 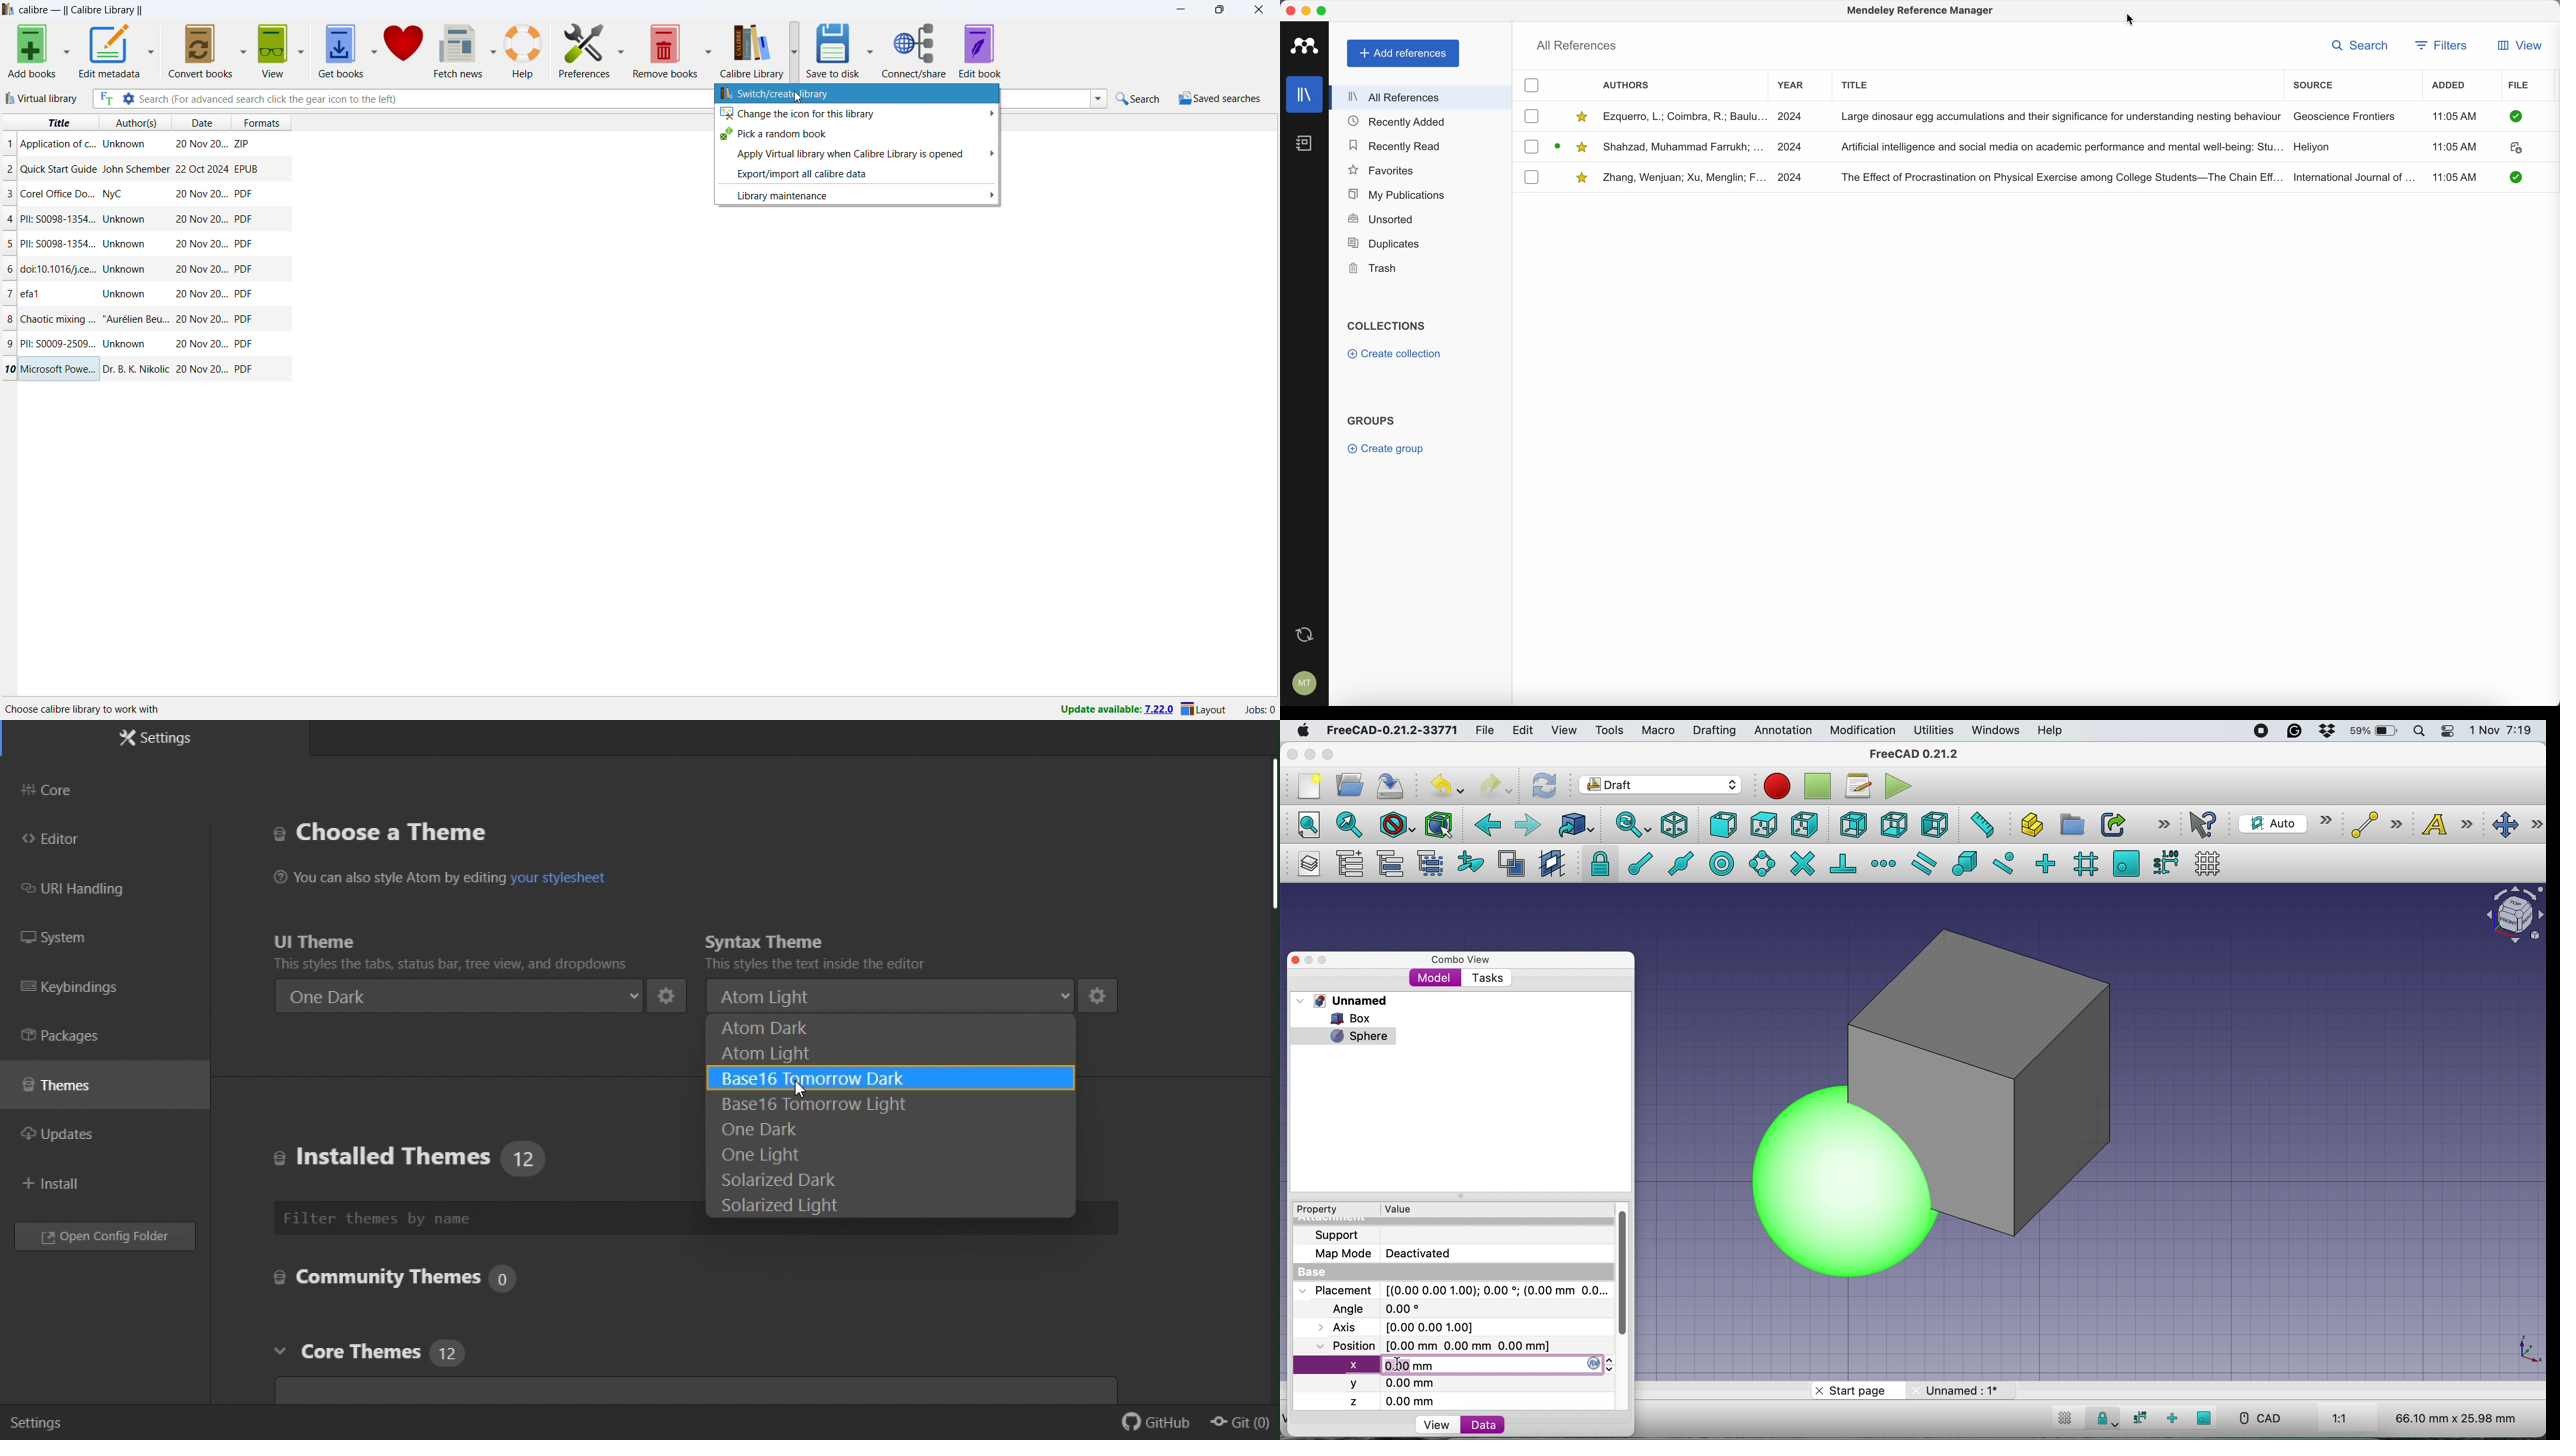 What do you see at coordinates (2260, 1418) in the screenshot?
I see `cad` at bounding box center [2260, 1418].